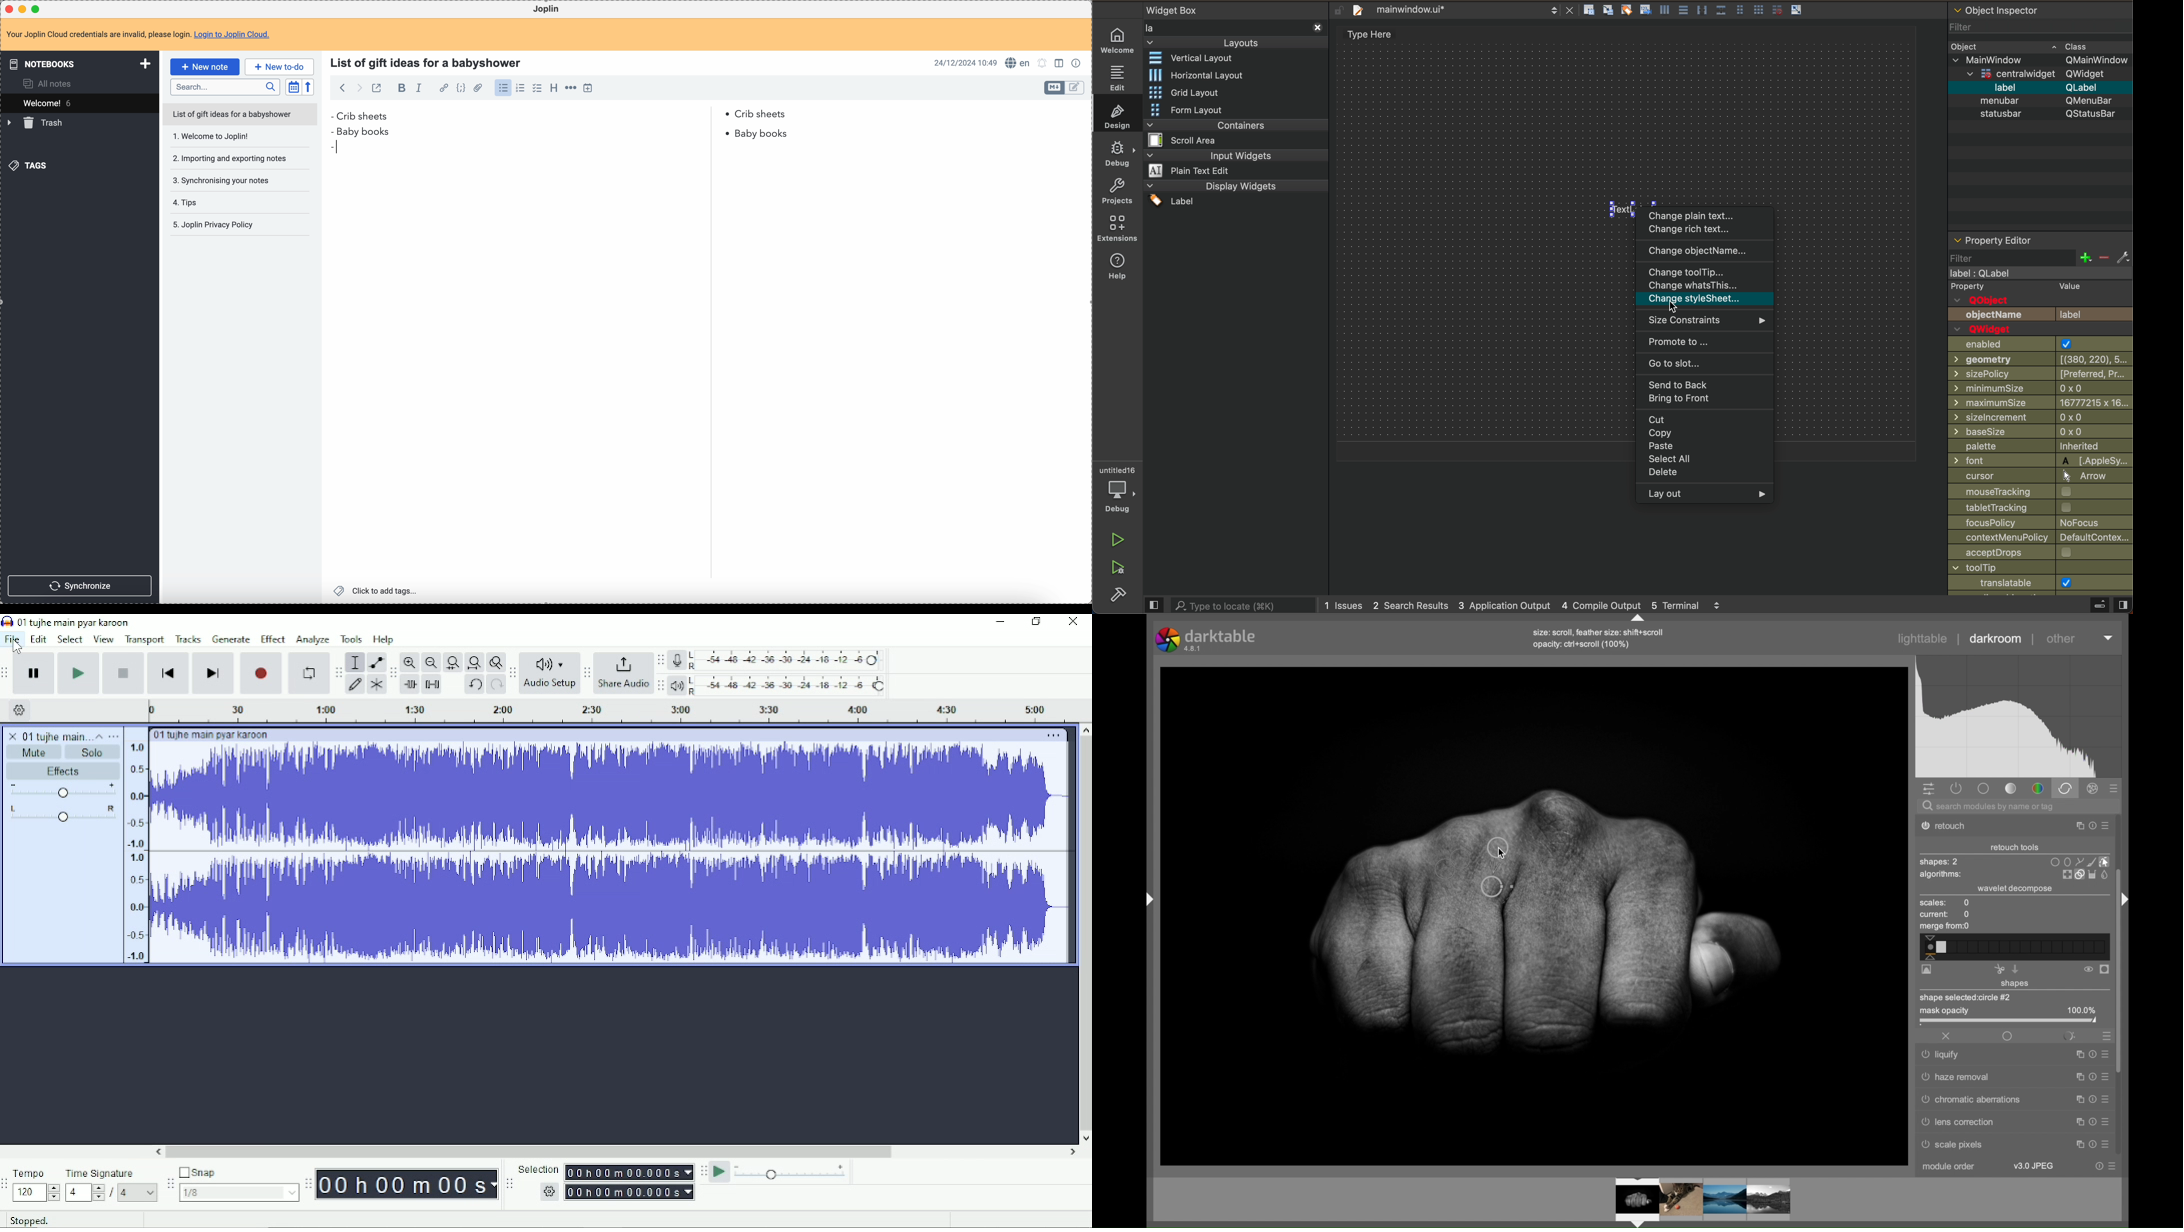 This screenshot has height=1232, width=2184. Describe the element at coordinates (1117, 77) in the screenshot. I see `edit` at that location.